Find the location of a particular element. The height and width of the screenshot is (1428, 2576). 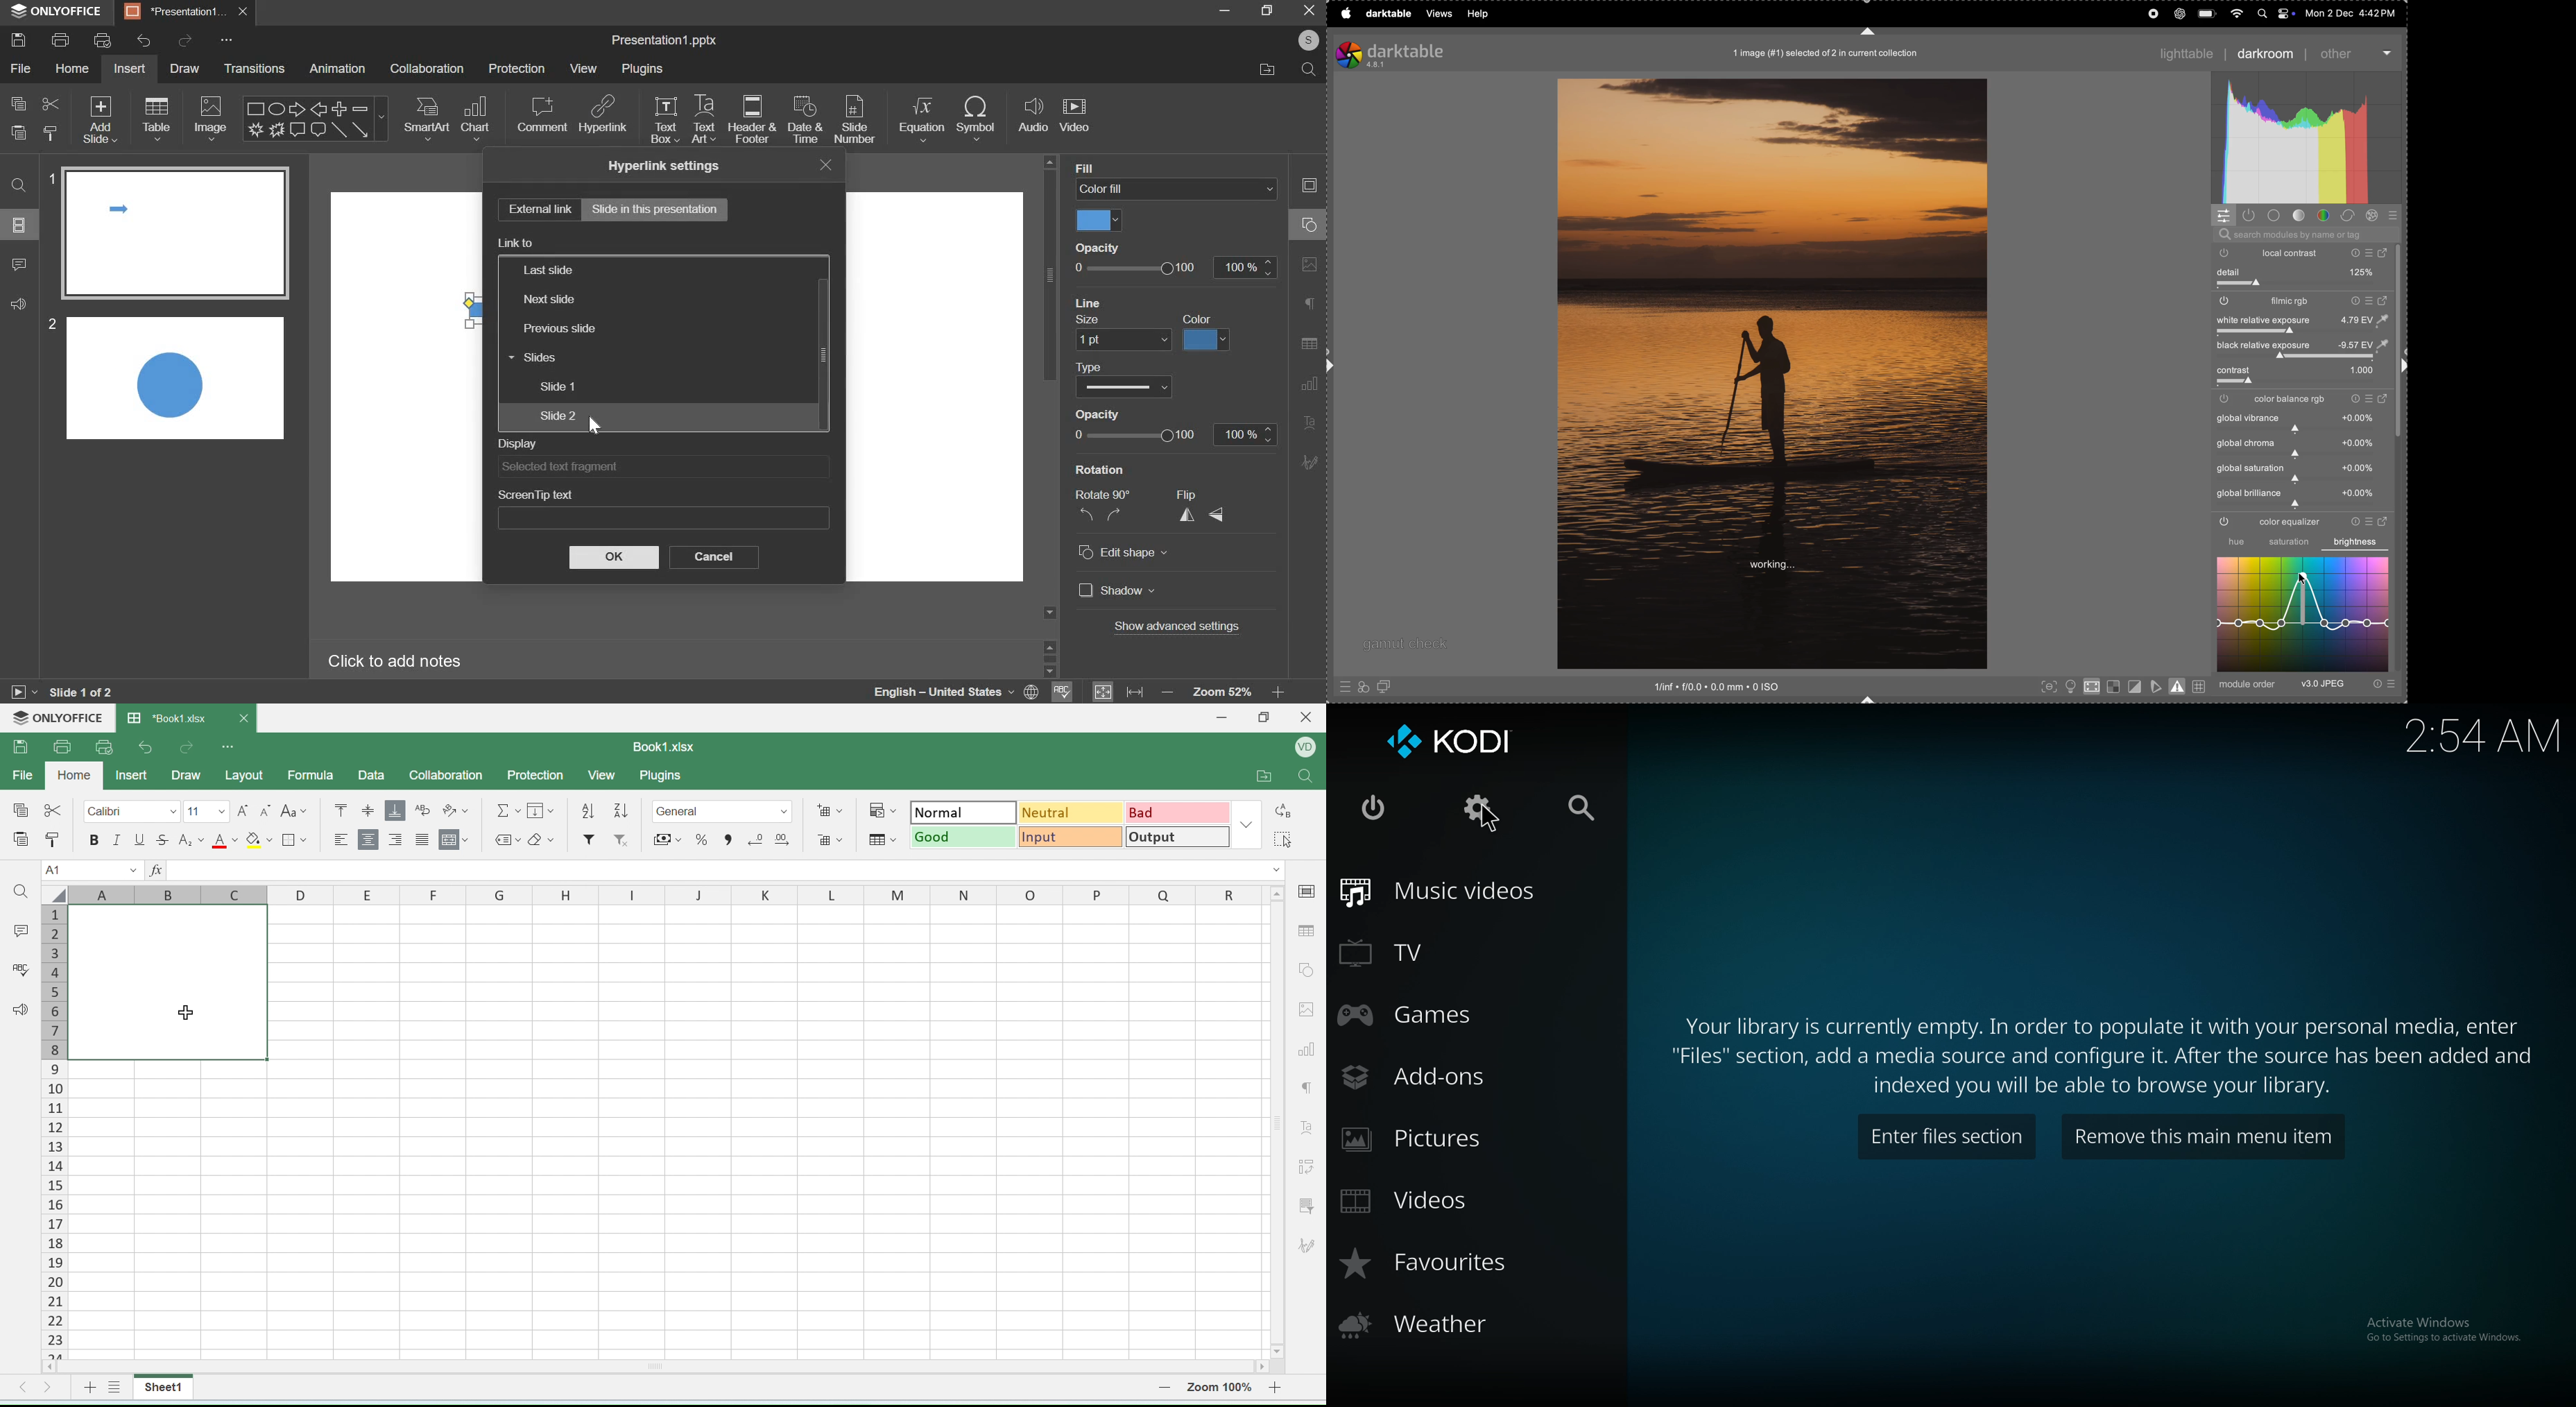

wifi is located at coordinates (2235, 12).